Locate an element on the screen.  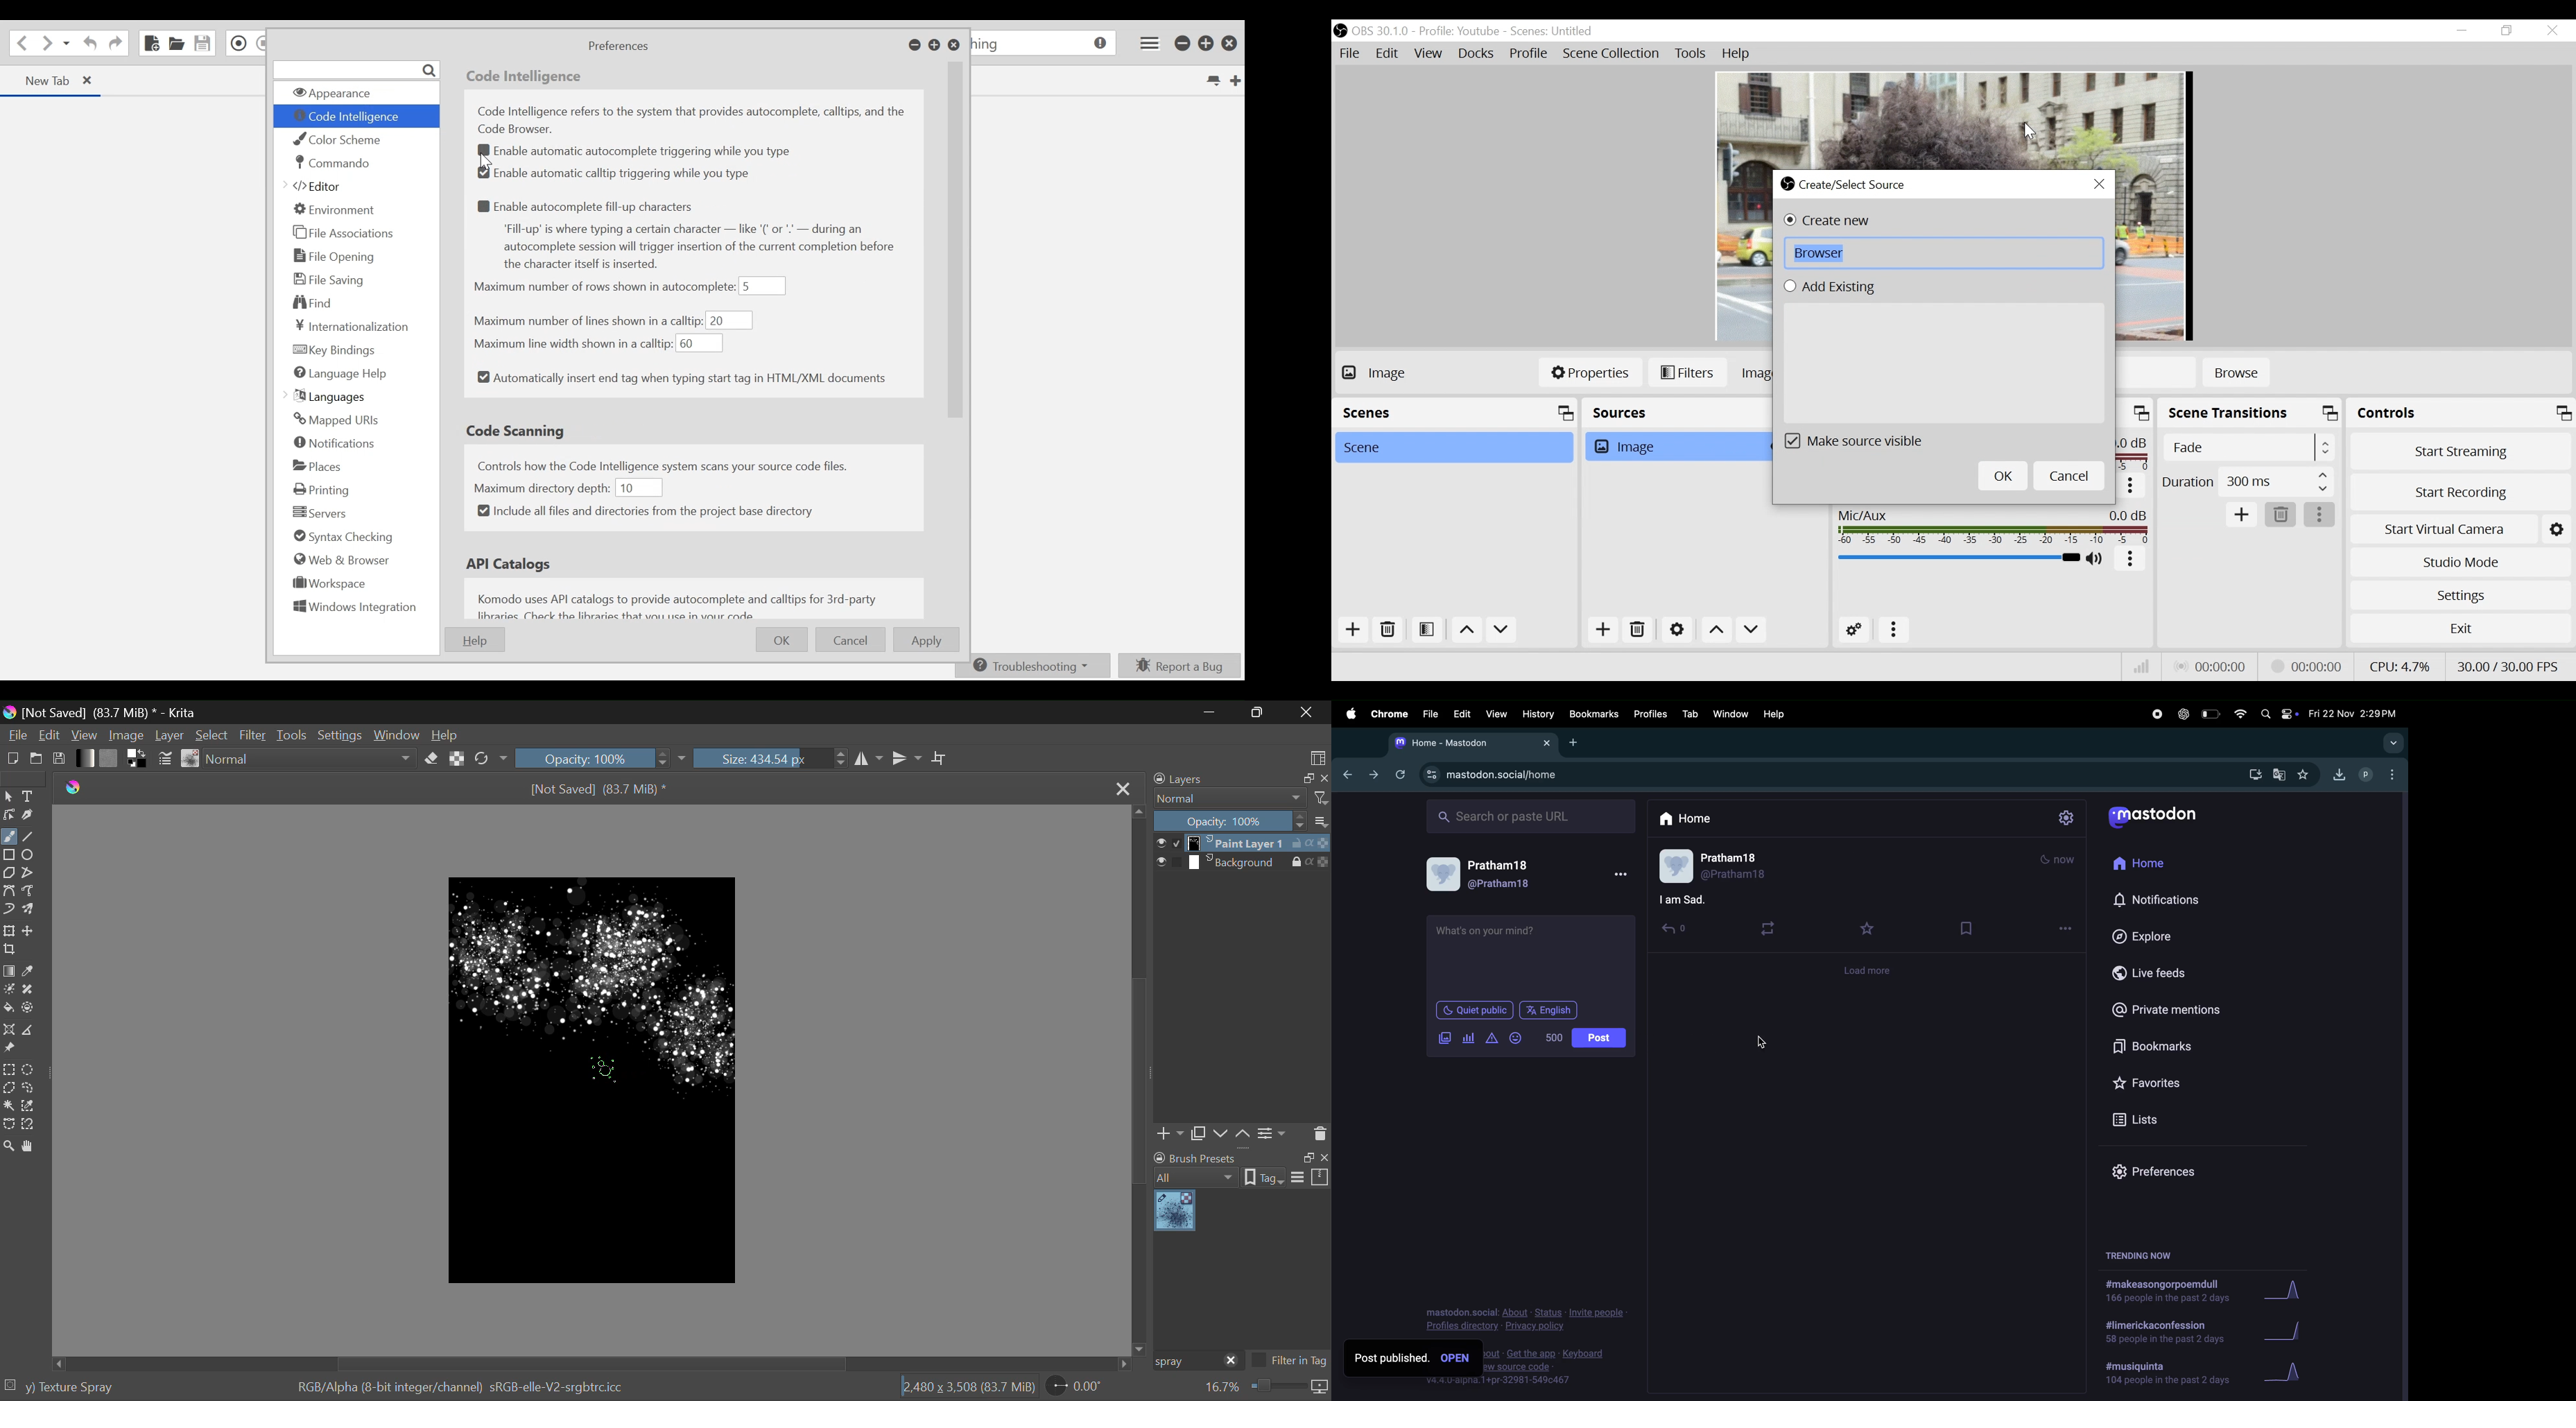
RGB/Alpha (8-bit integer/channel) sRGB-elle-V2-srgbtrcicc is located at coordinates (462, 1388).